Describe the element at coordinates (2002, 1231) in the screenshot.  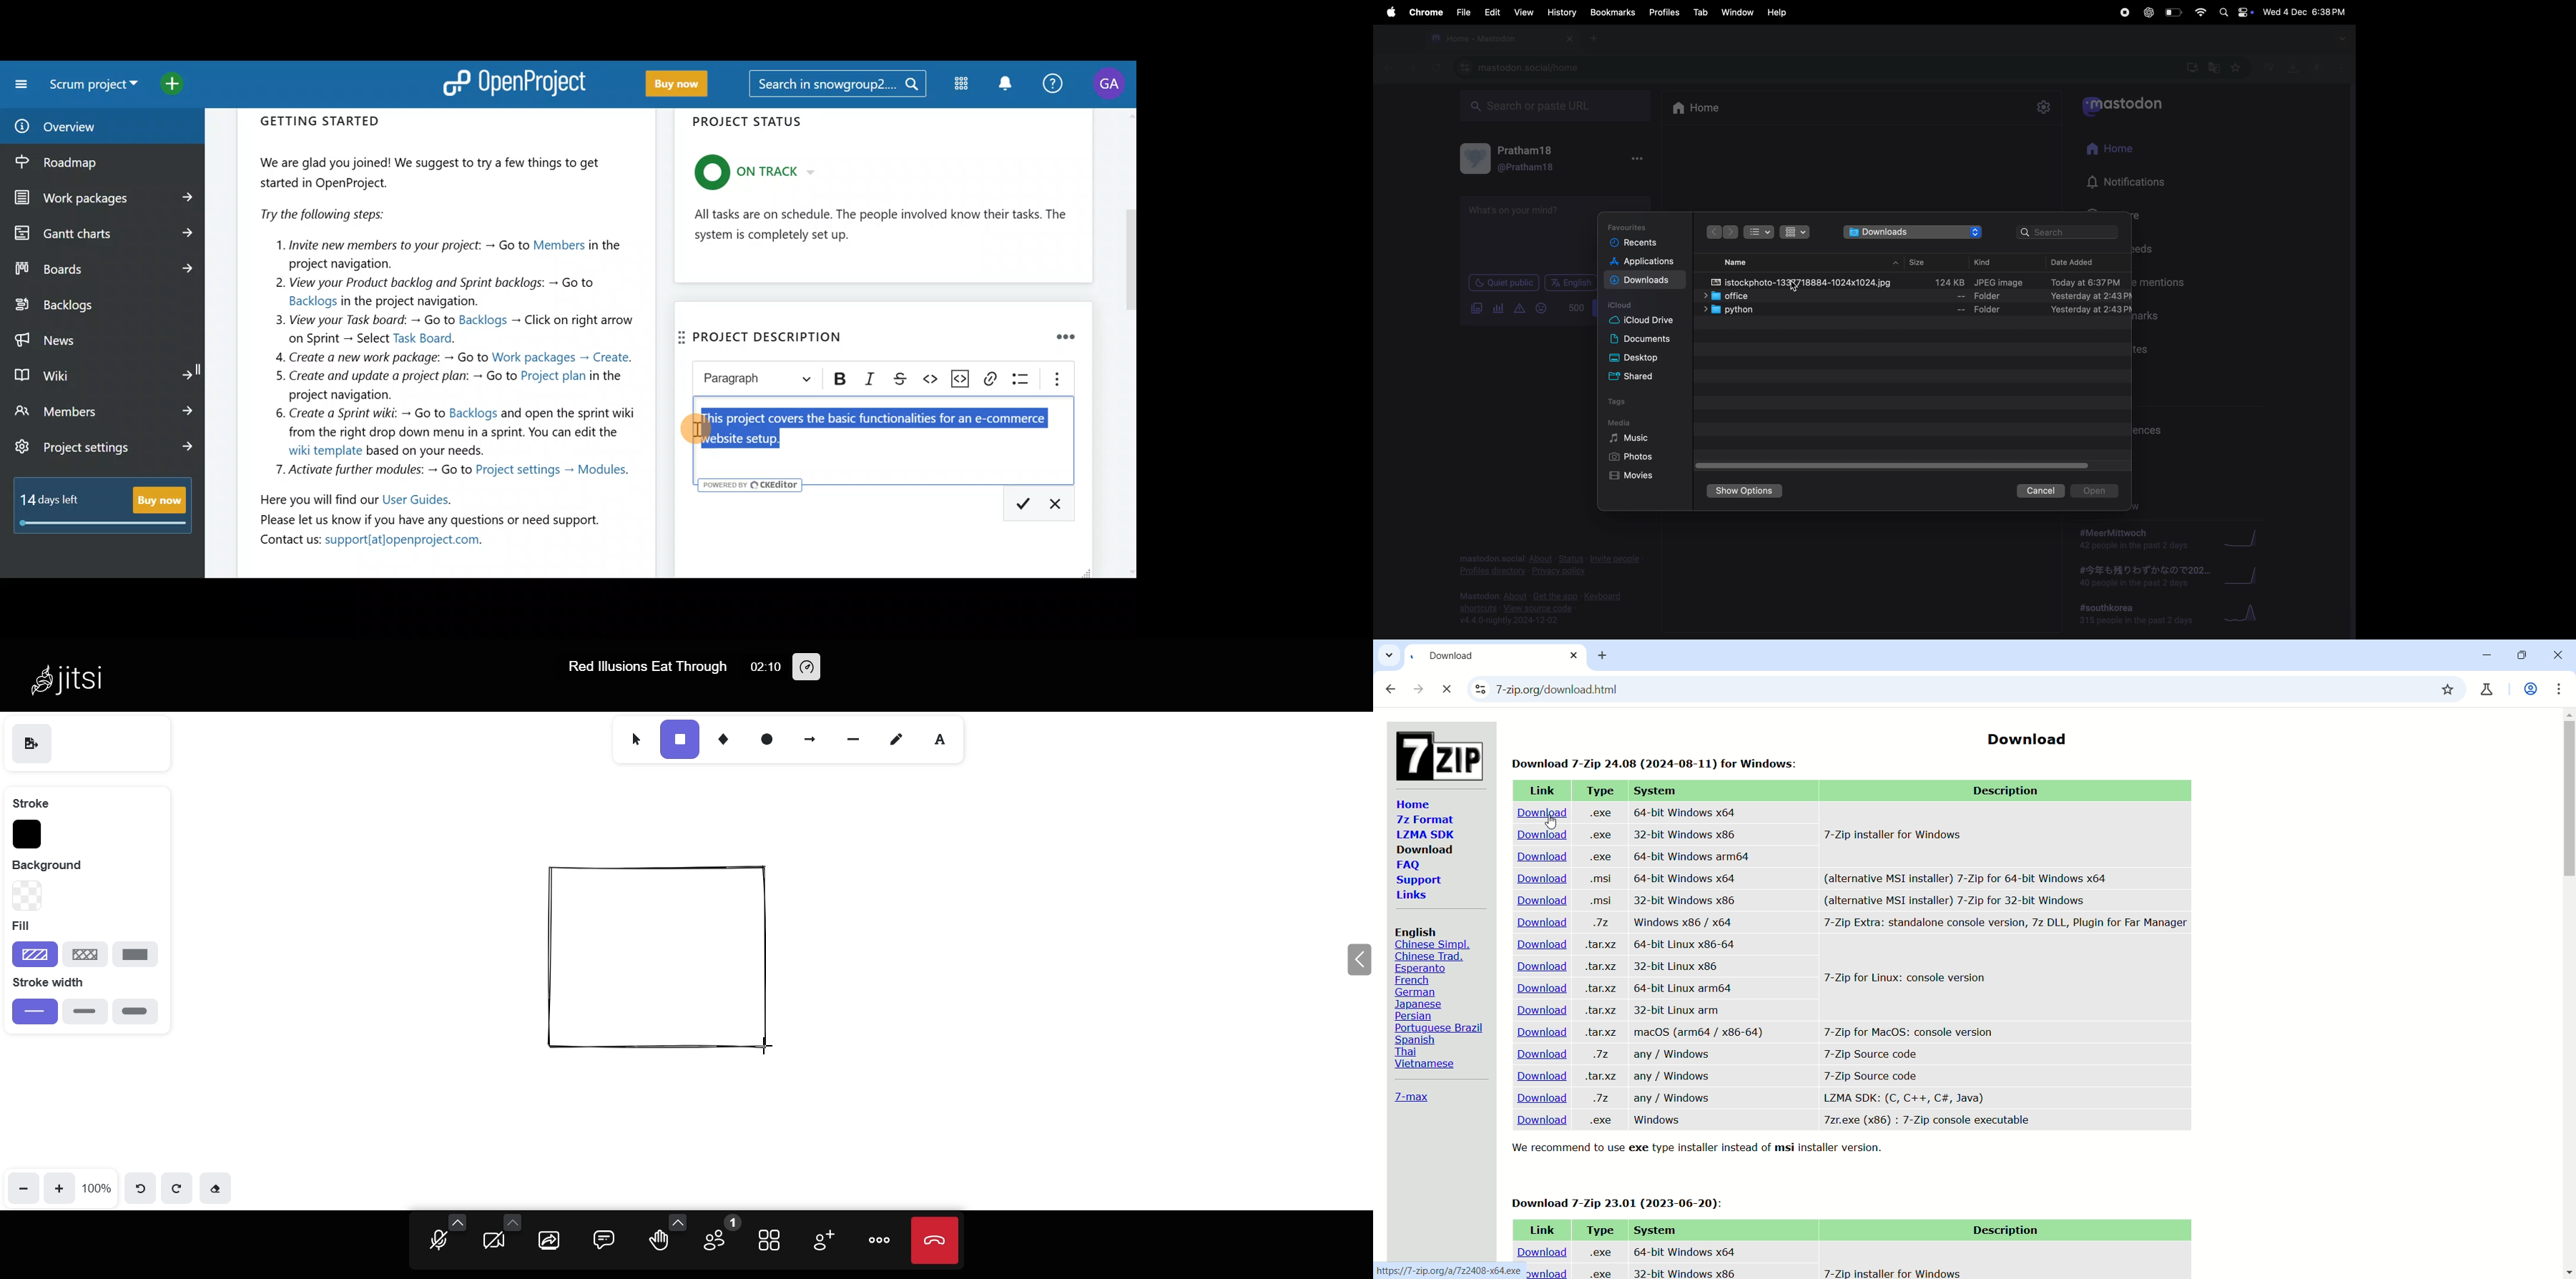
I see `Description` at that location.